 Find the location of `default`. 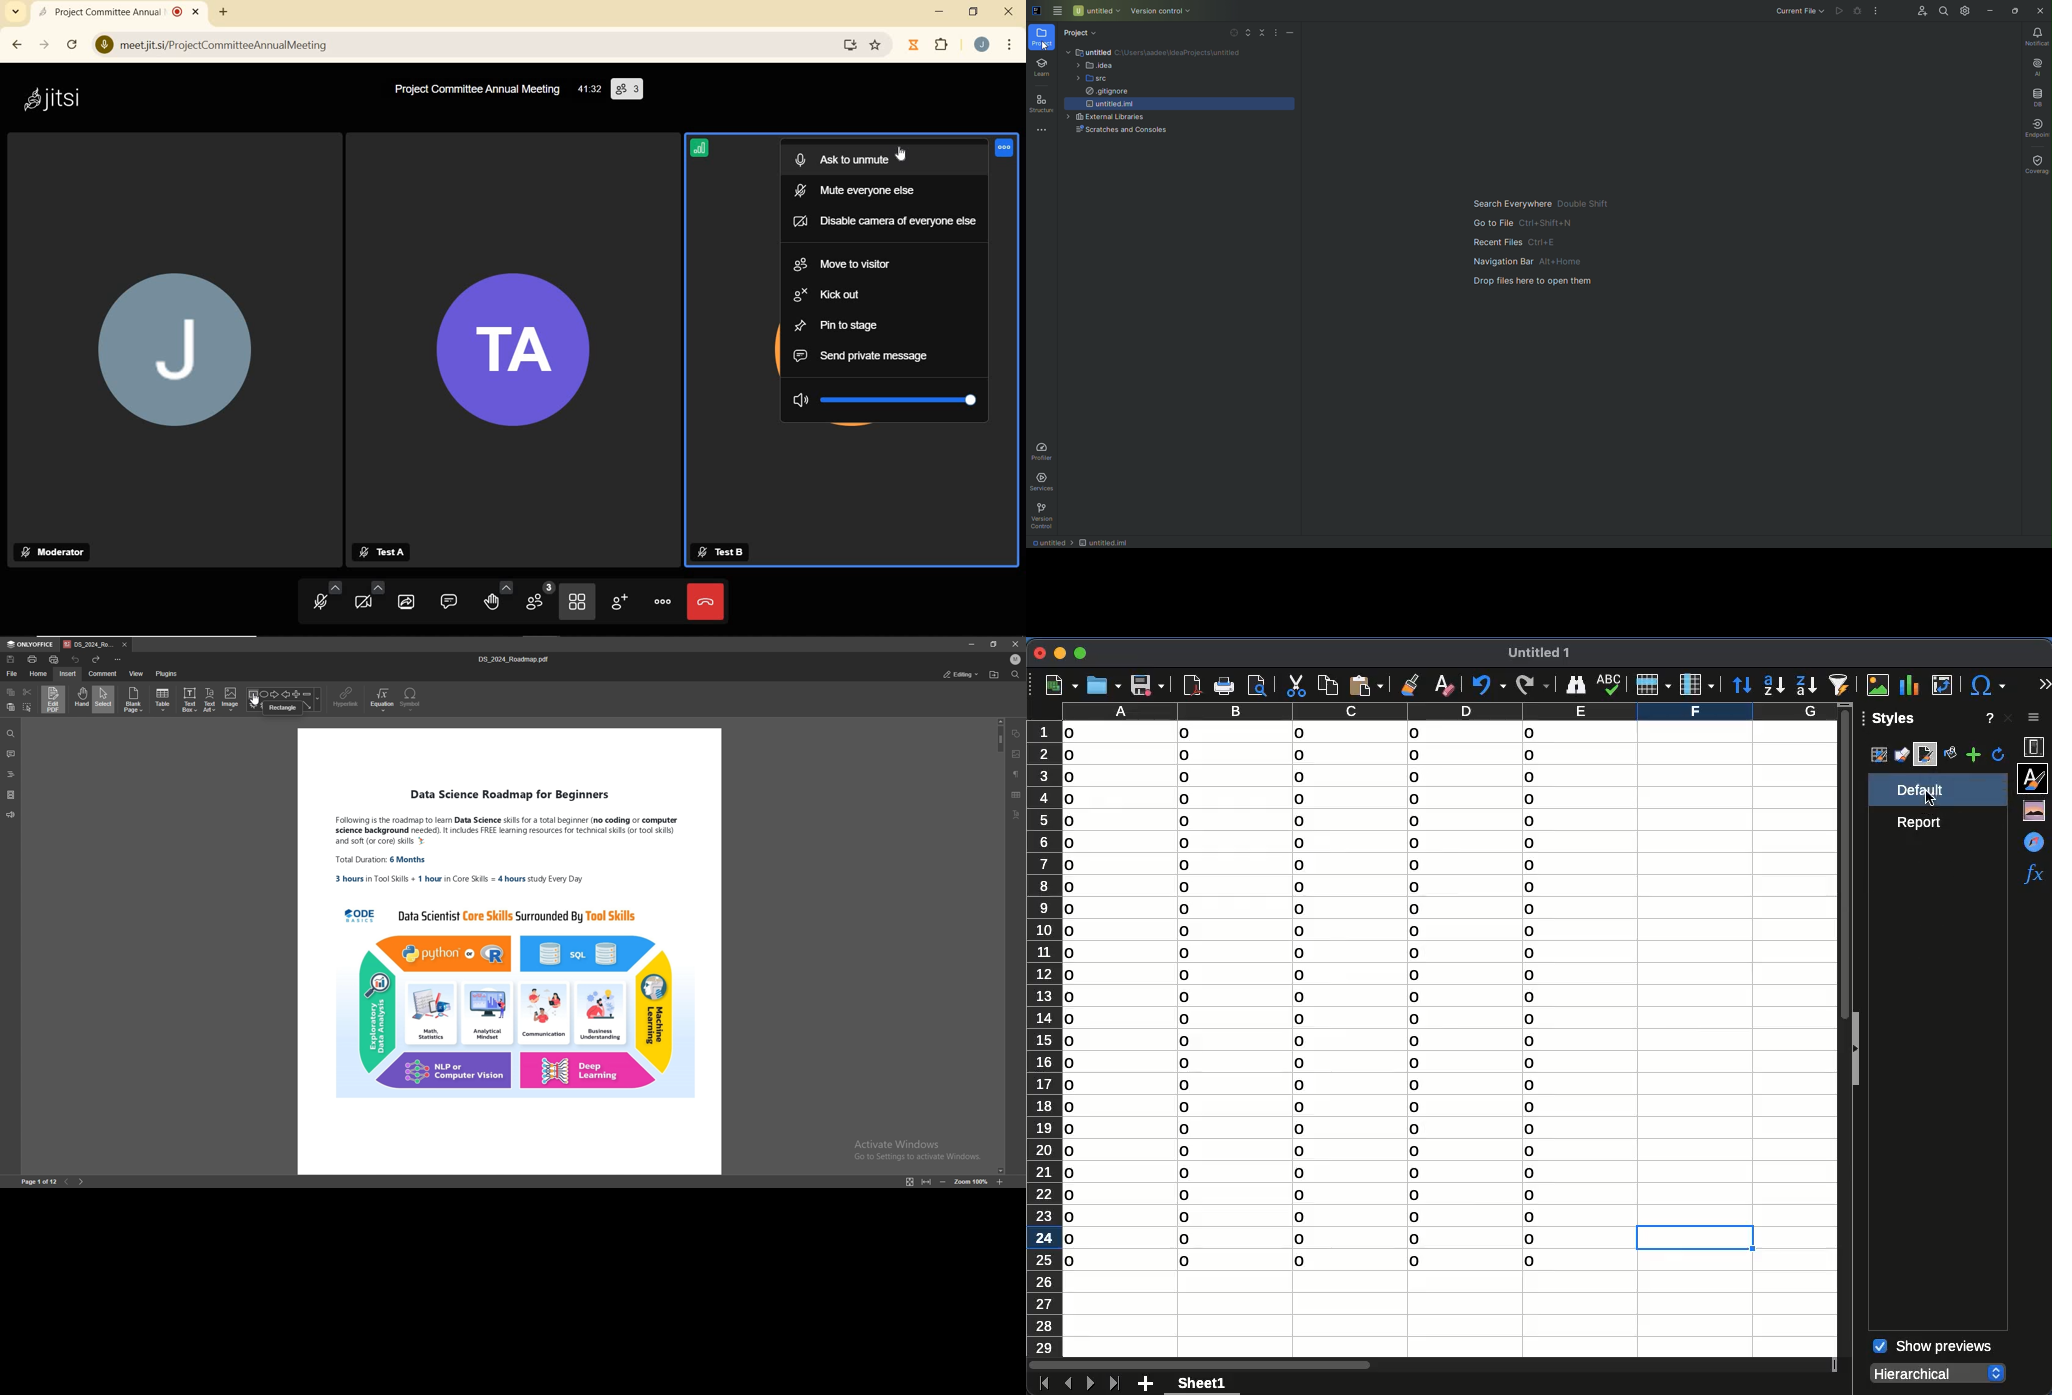

default is located at coordinates (1935, 788).